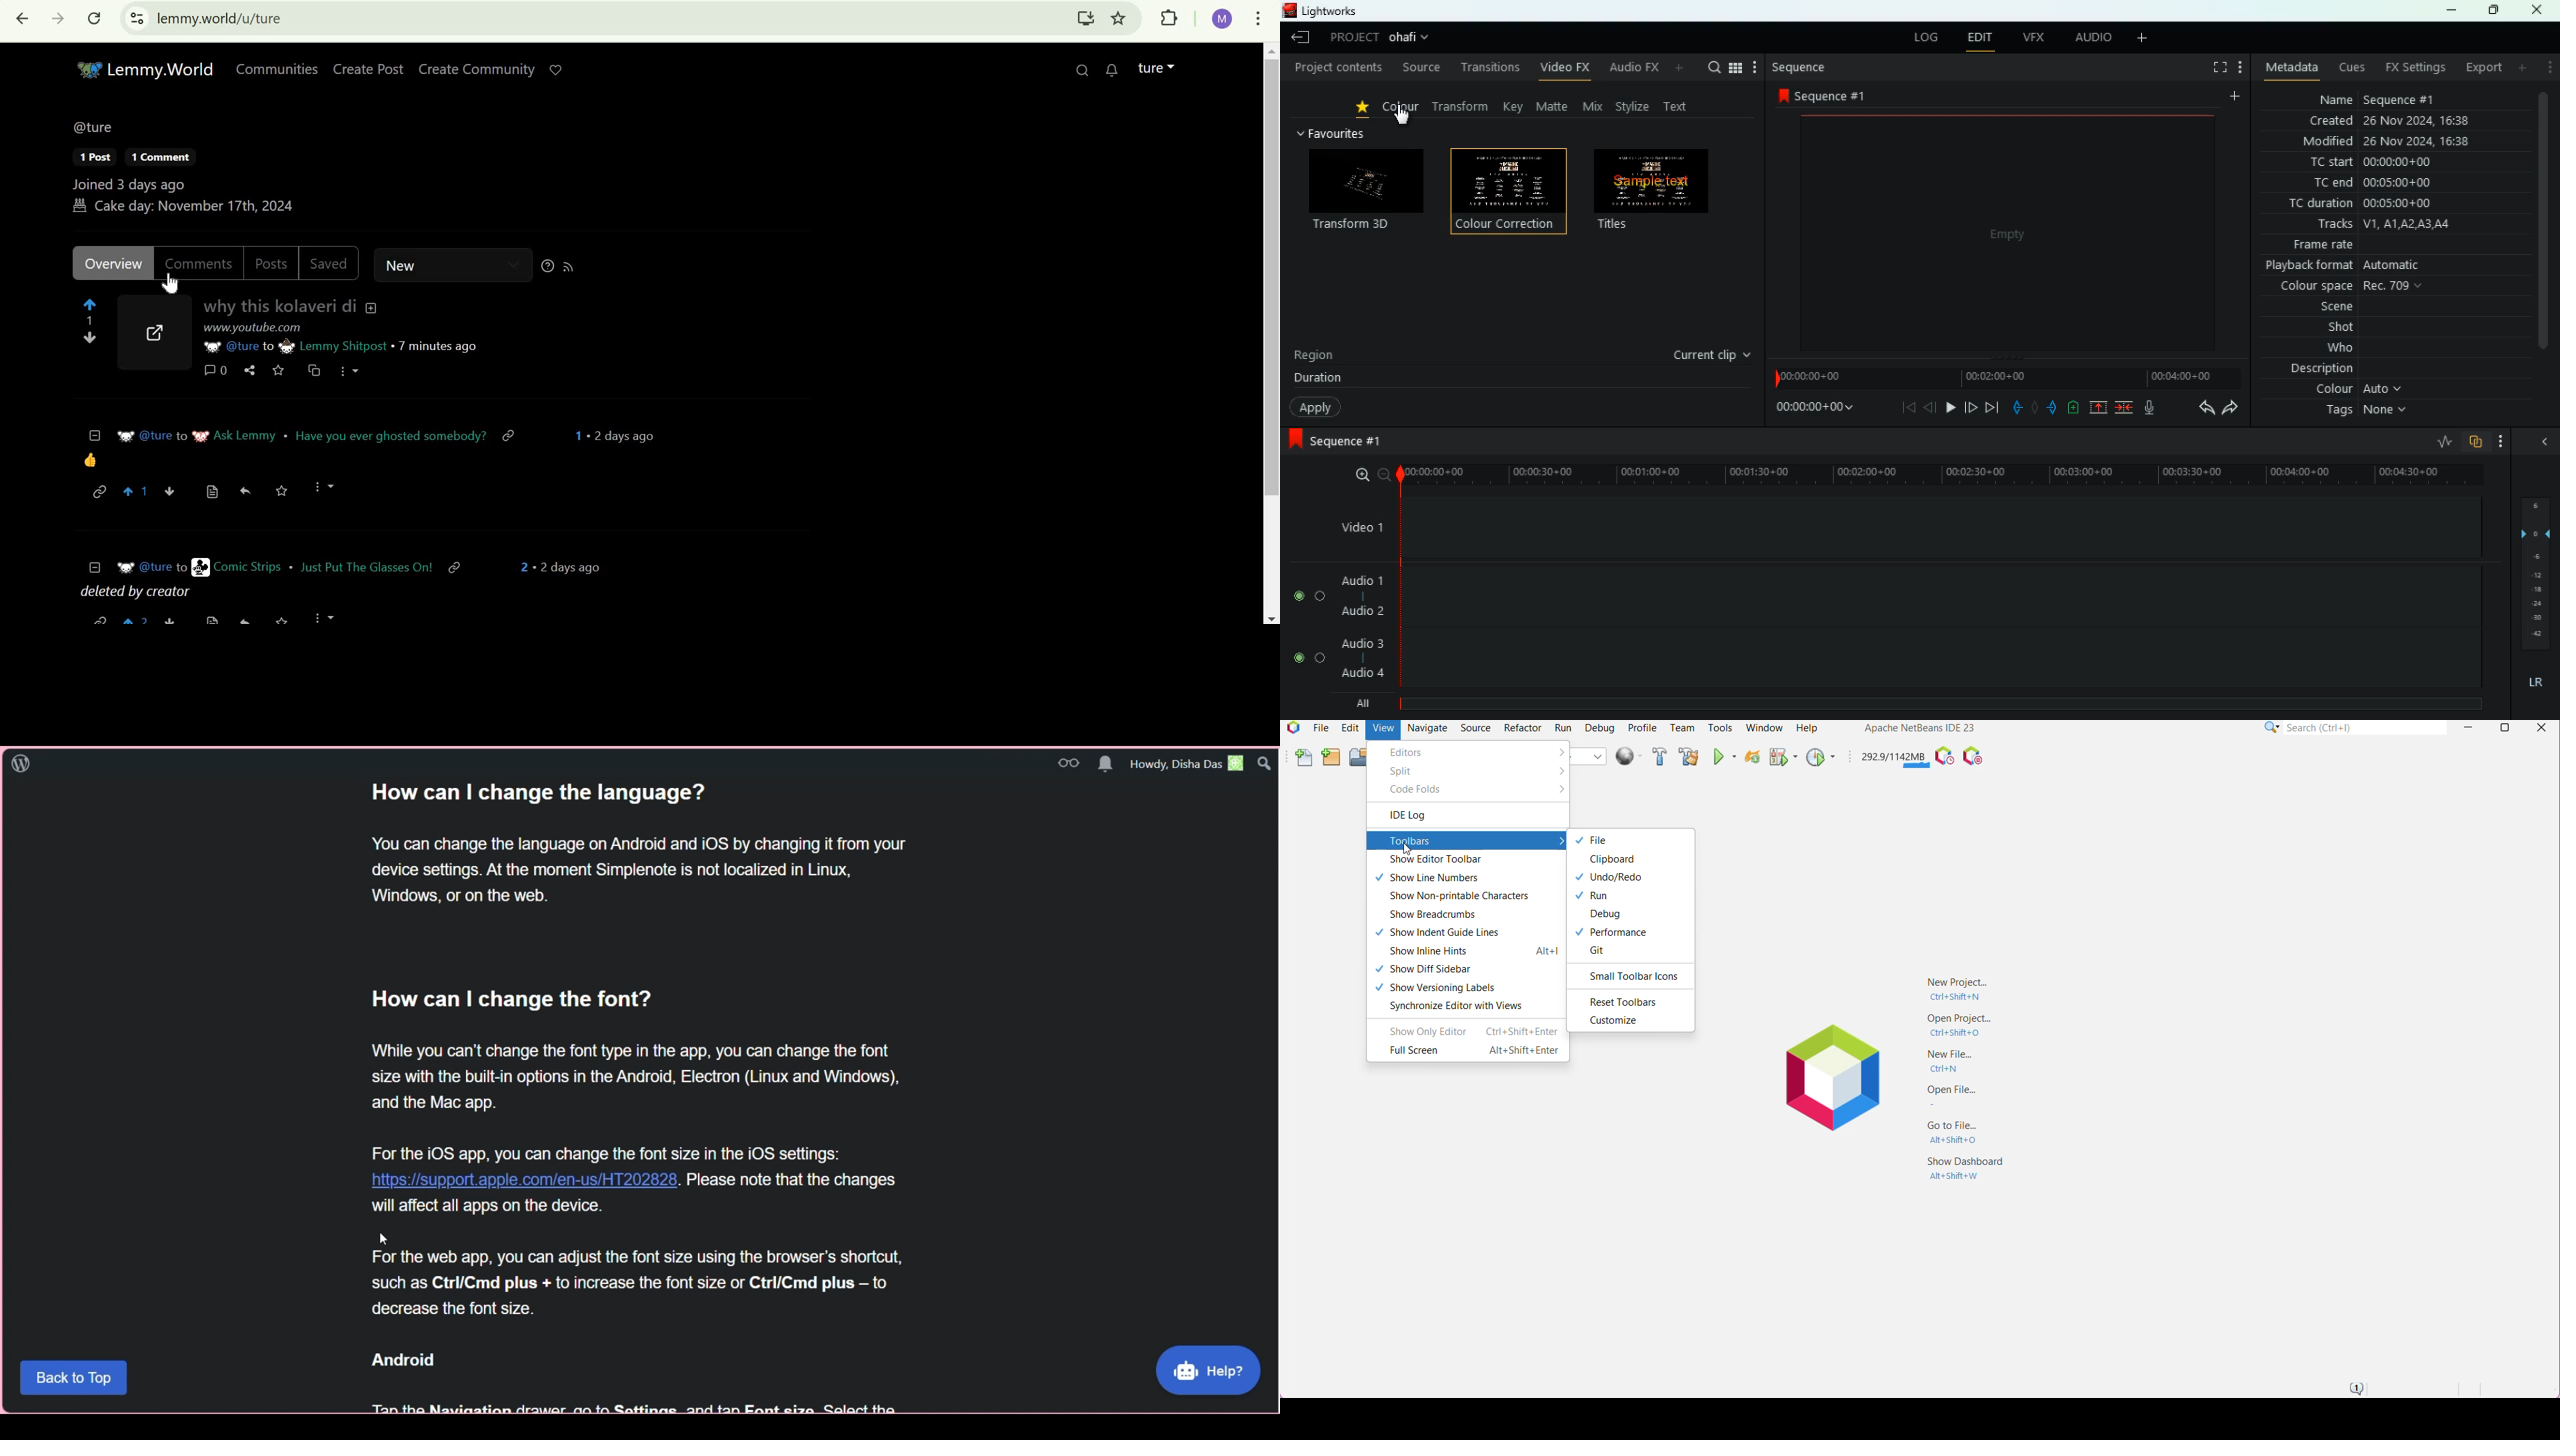 This screenshot has width=2576, height=1456. Describe the element at coordinates (2534, 575) in the screenshot. I see `layers` at that location.